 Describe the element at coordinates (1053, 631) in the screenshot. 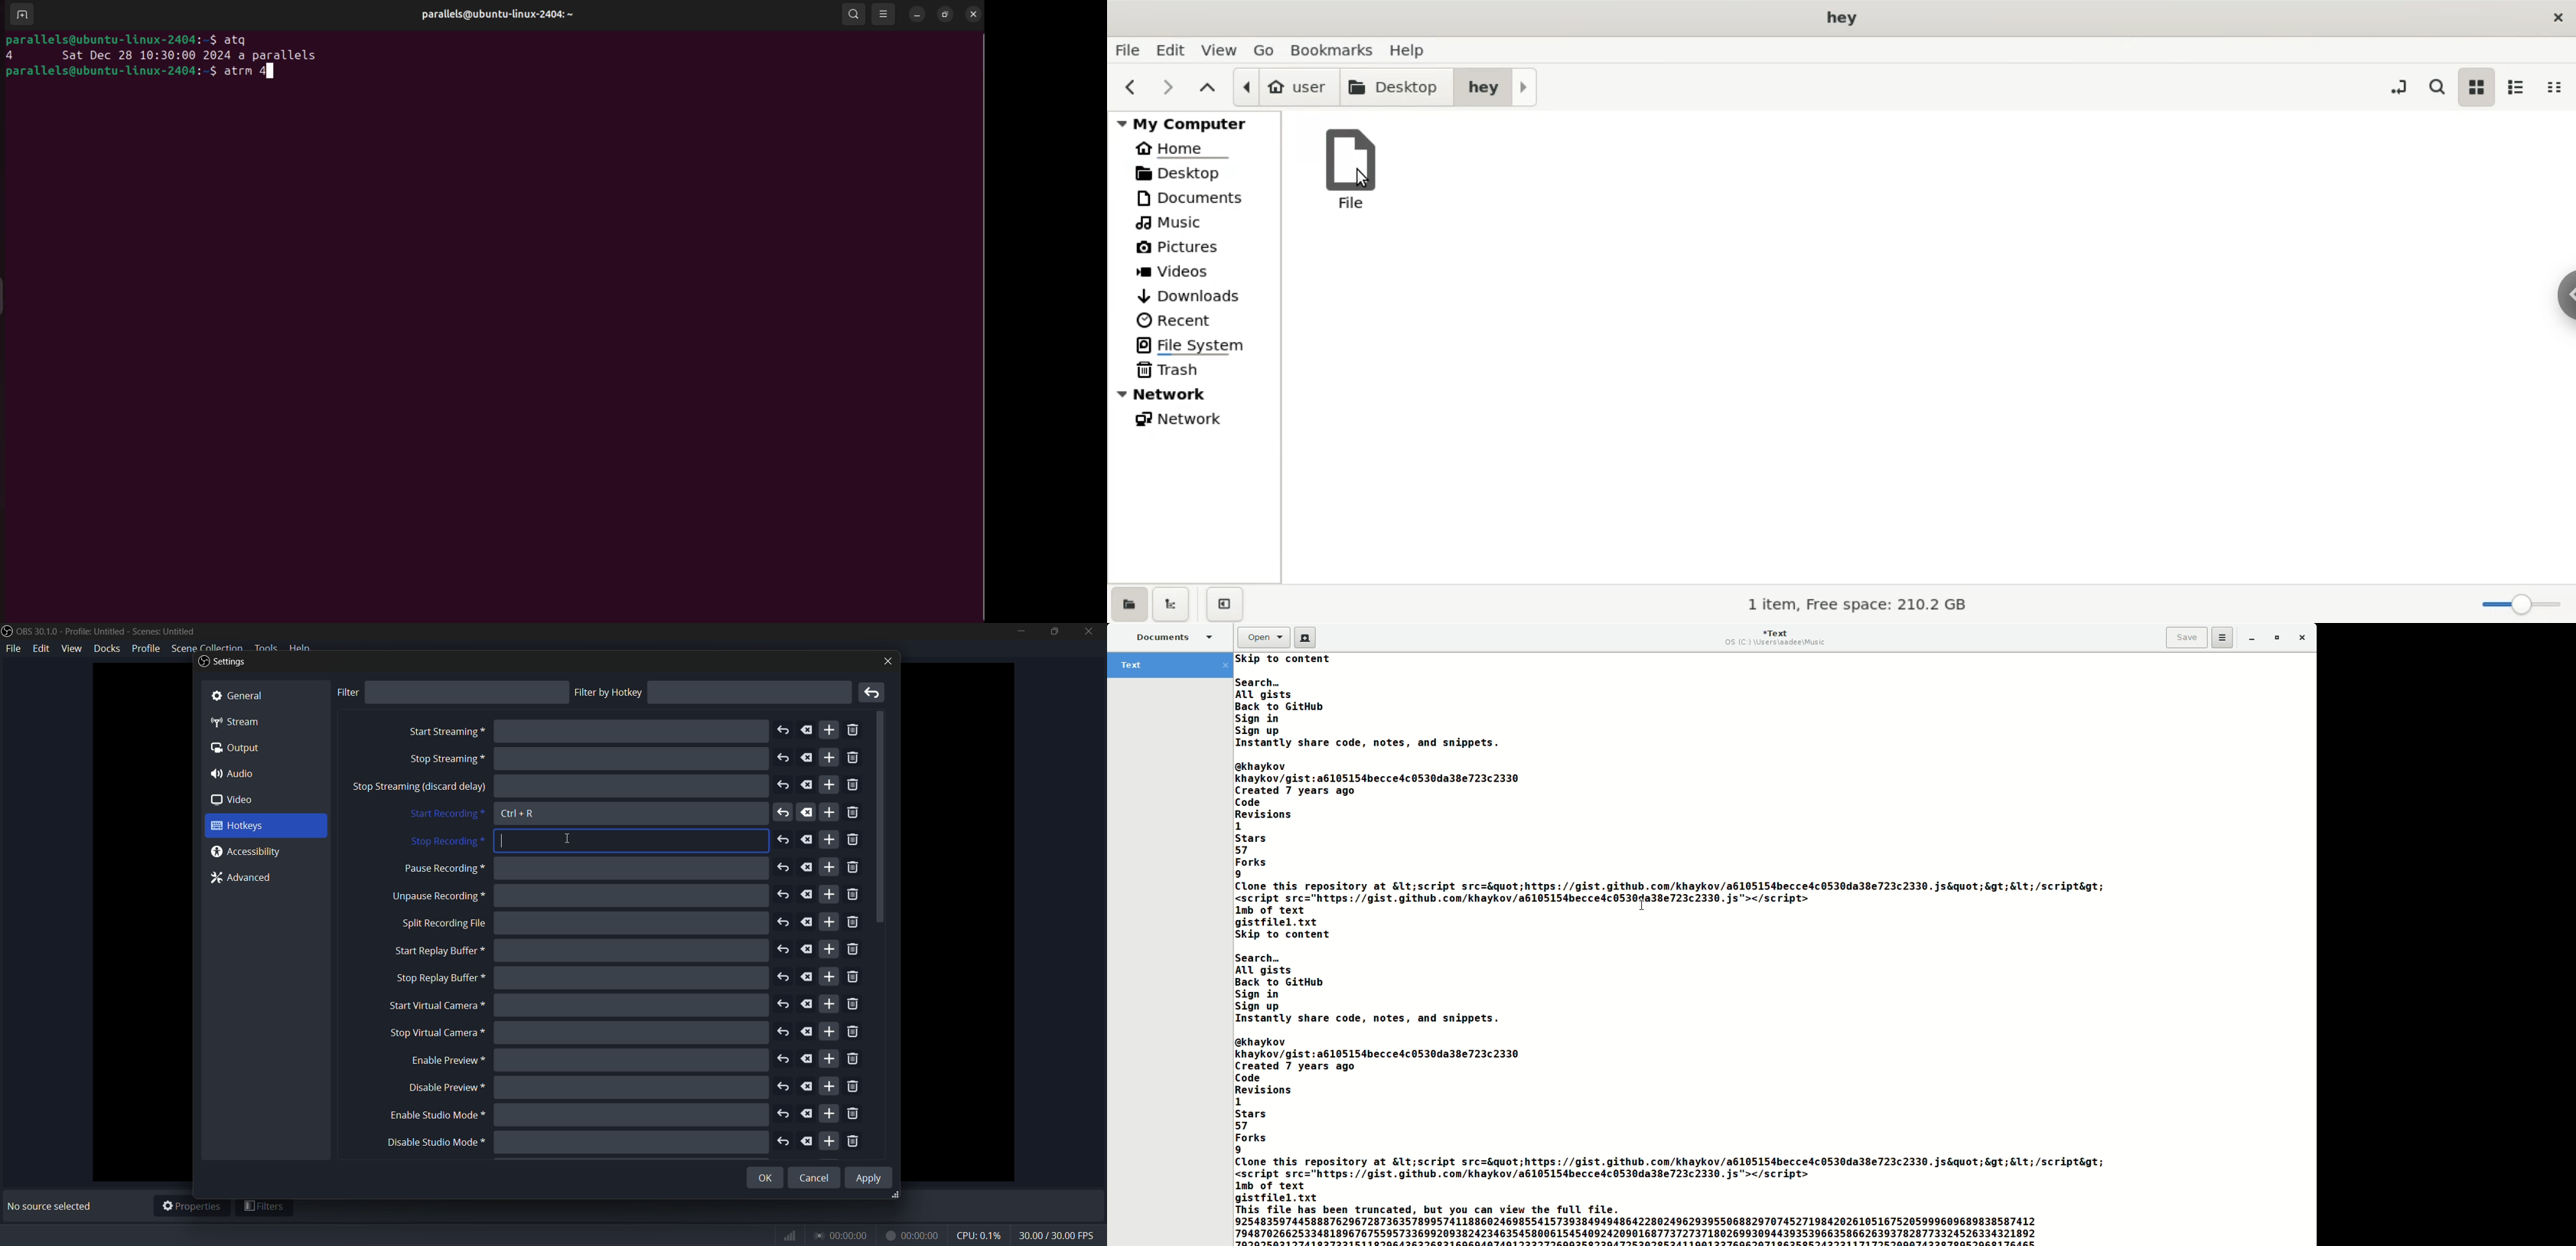

I see `maximize or restore` at that location.